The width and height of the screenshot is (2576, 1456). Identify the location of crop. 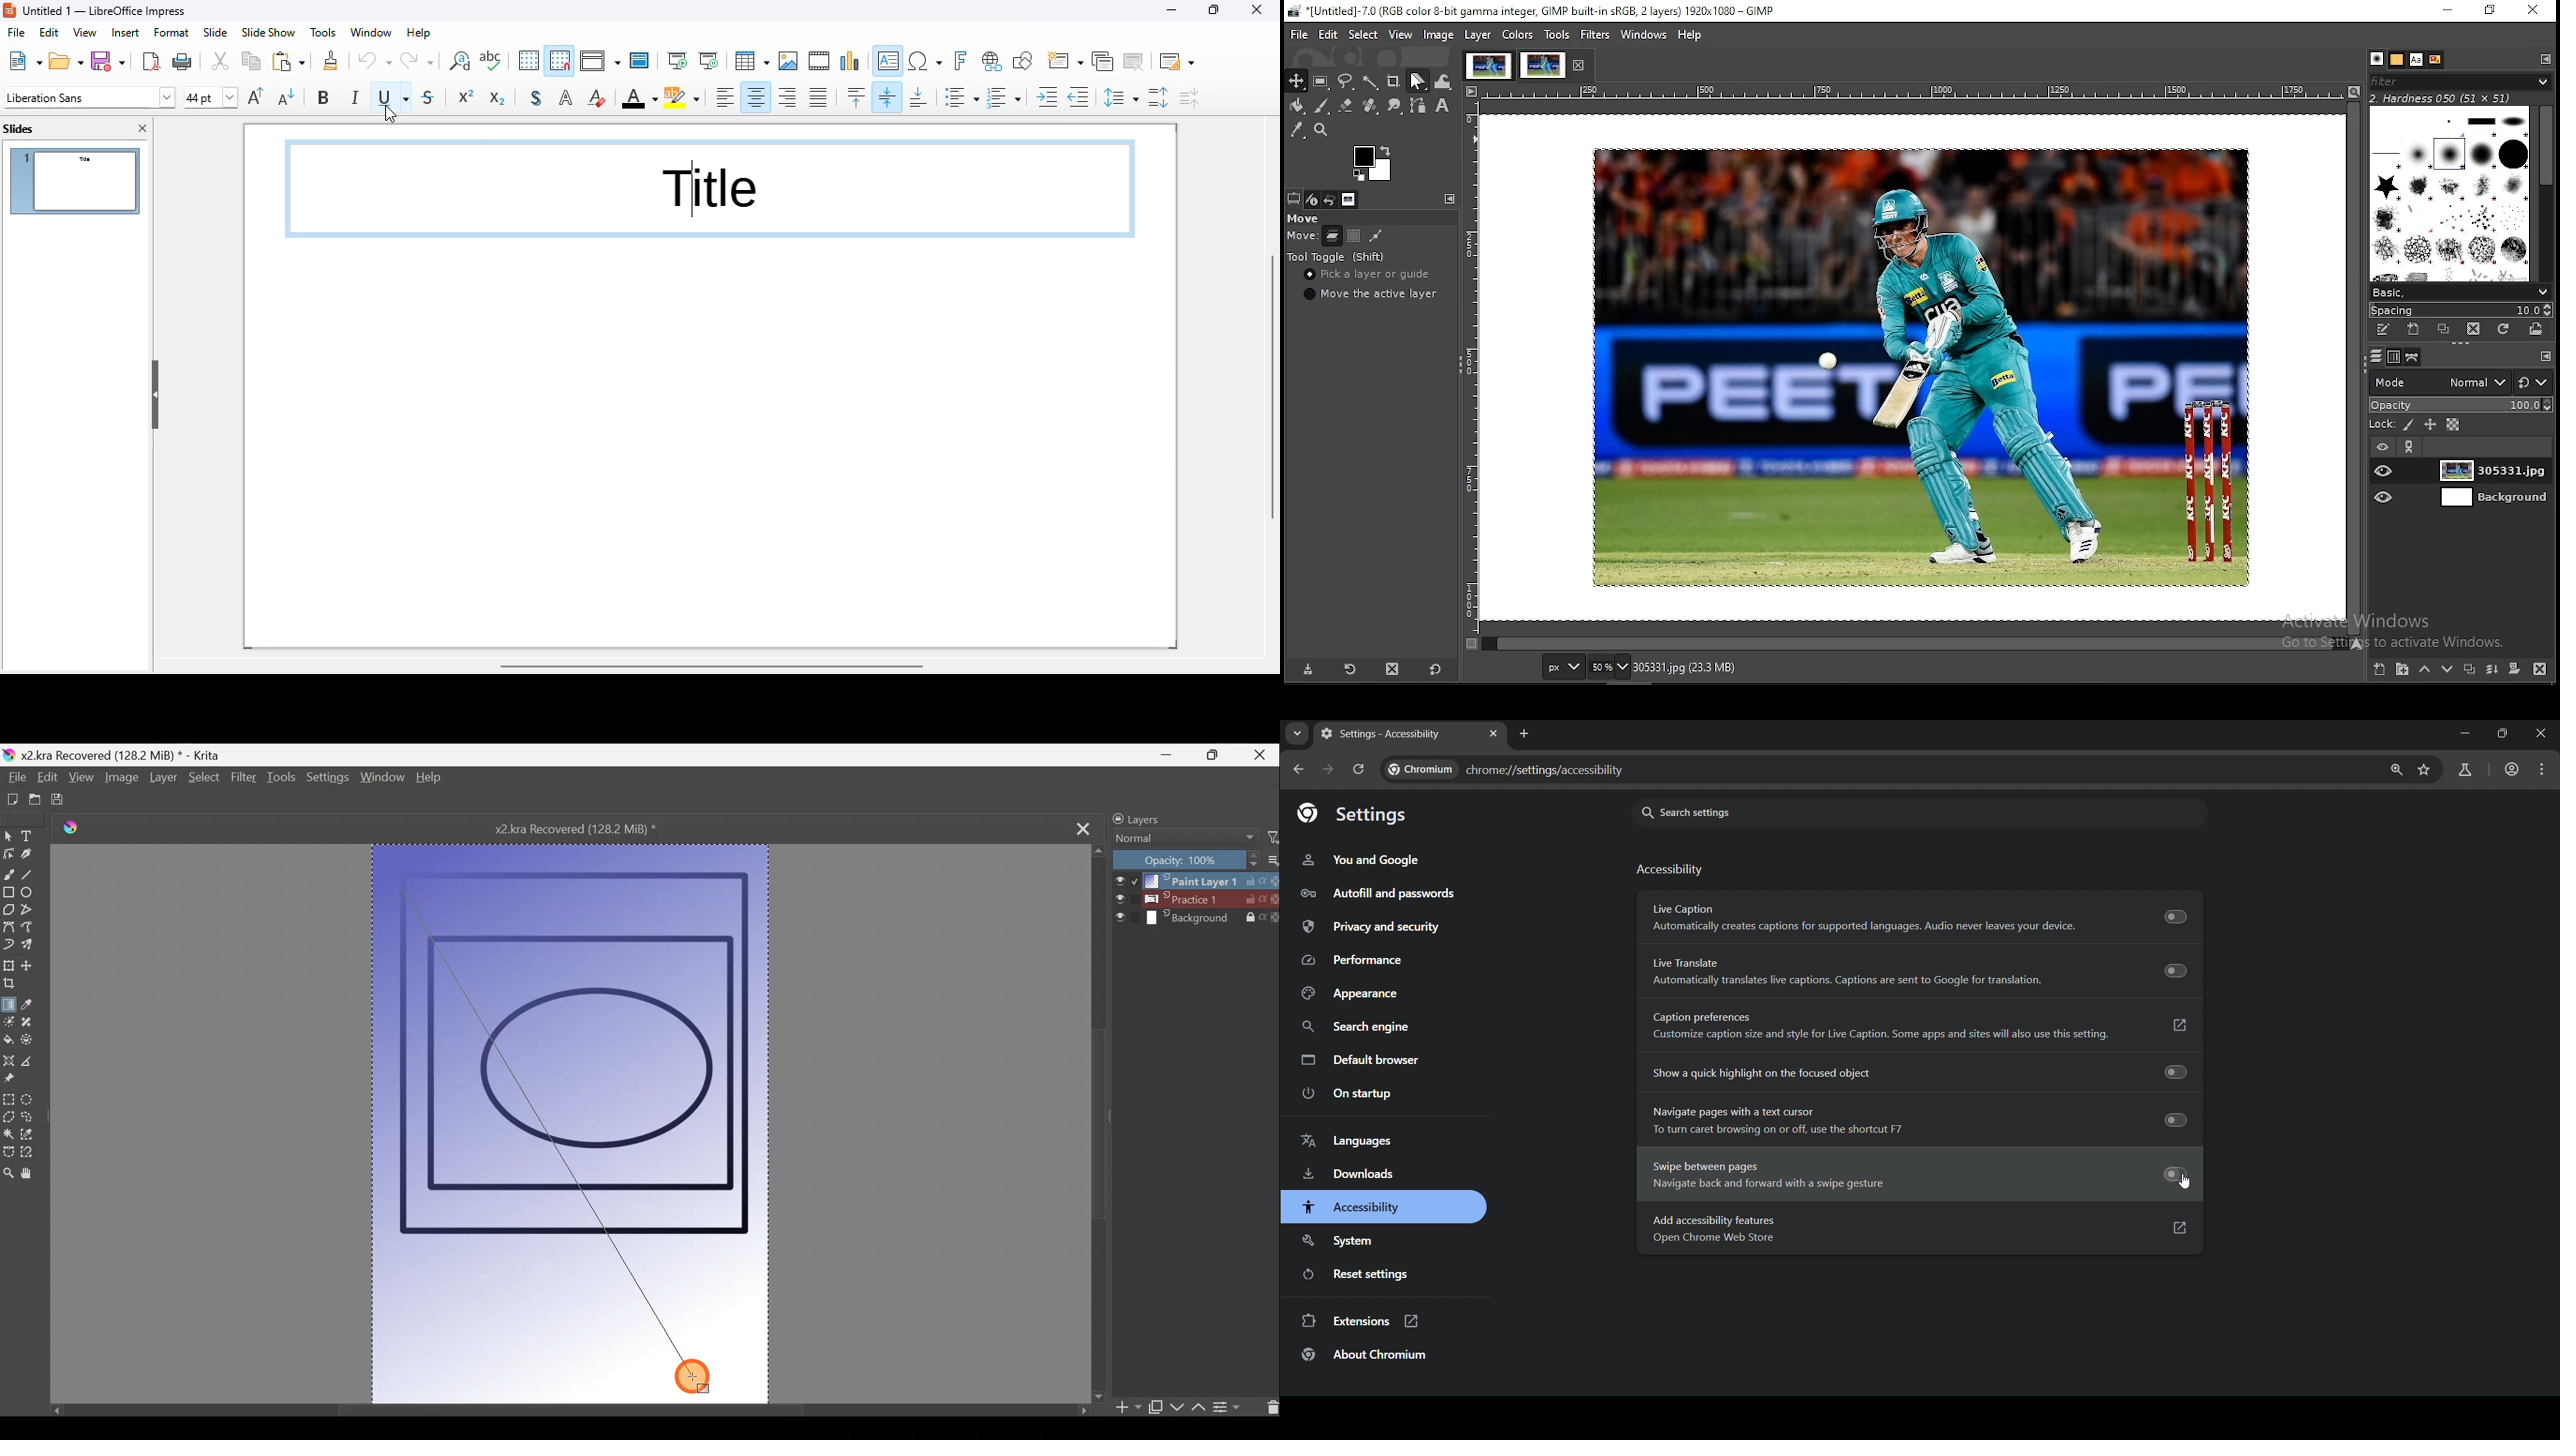
(1394, 80).